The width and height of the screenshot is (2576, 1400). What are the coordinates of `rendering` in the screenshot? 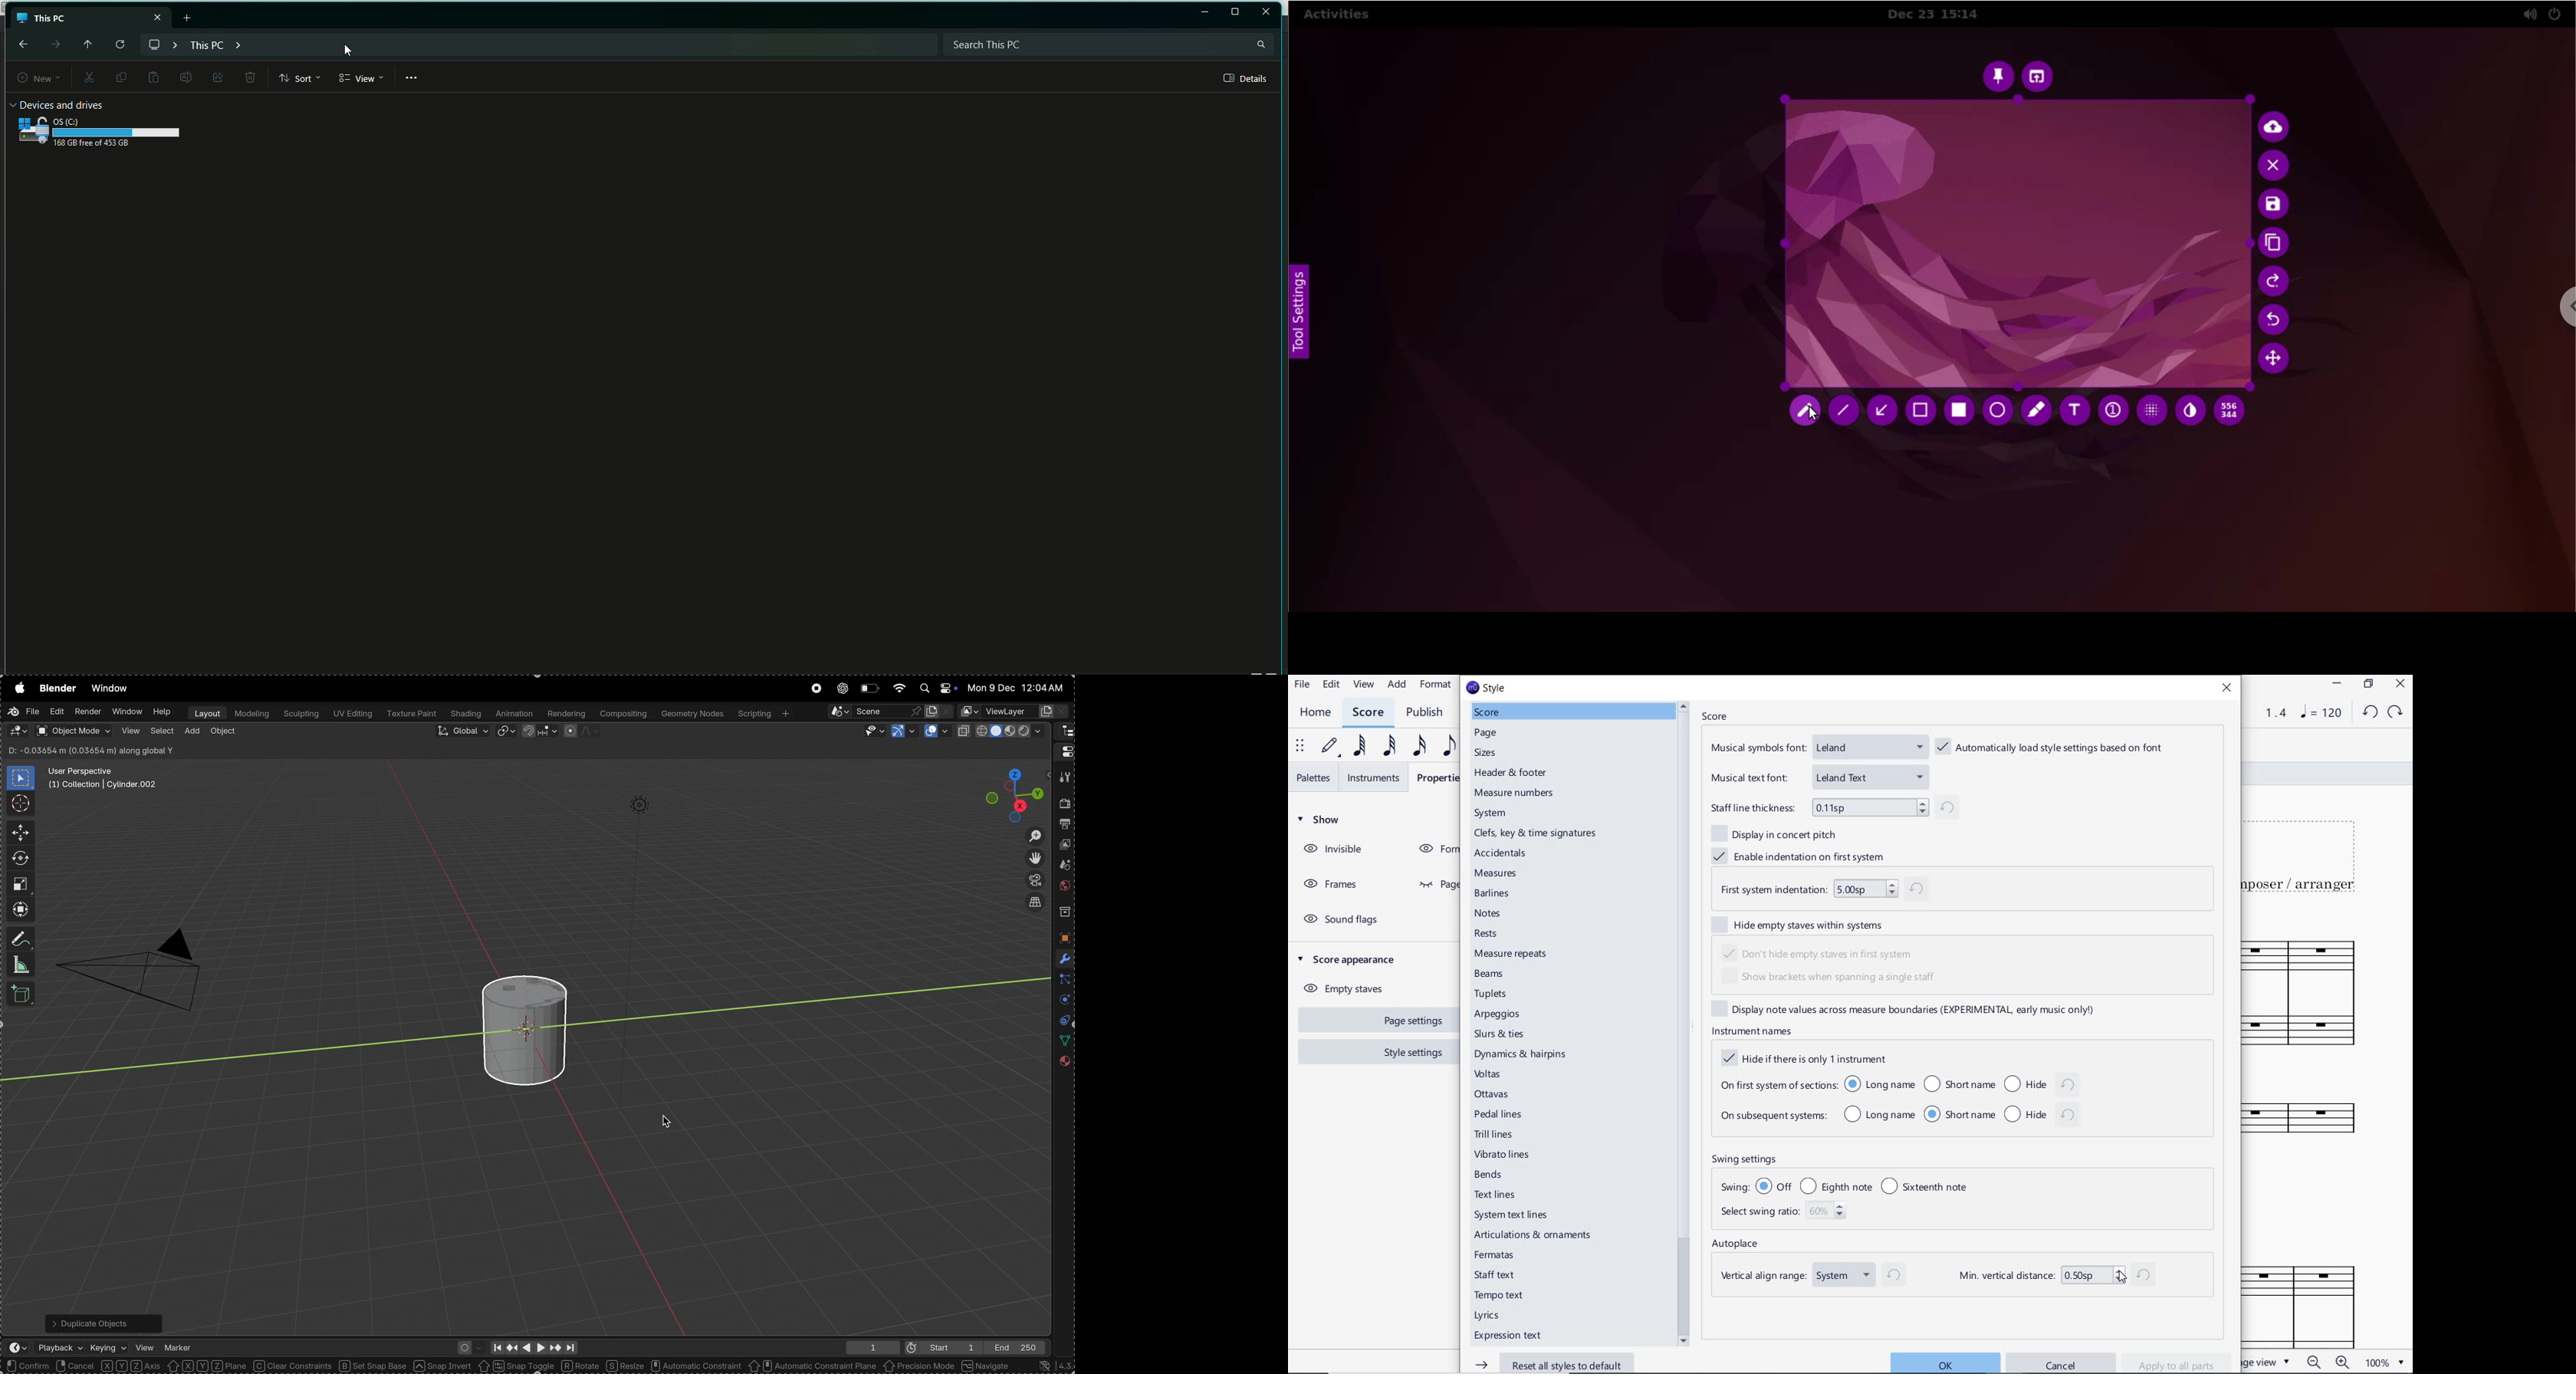 It's located at (565, 714).